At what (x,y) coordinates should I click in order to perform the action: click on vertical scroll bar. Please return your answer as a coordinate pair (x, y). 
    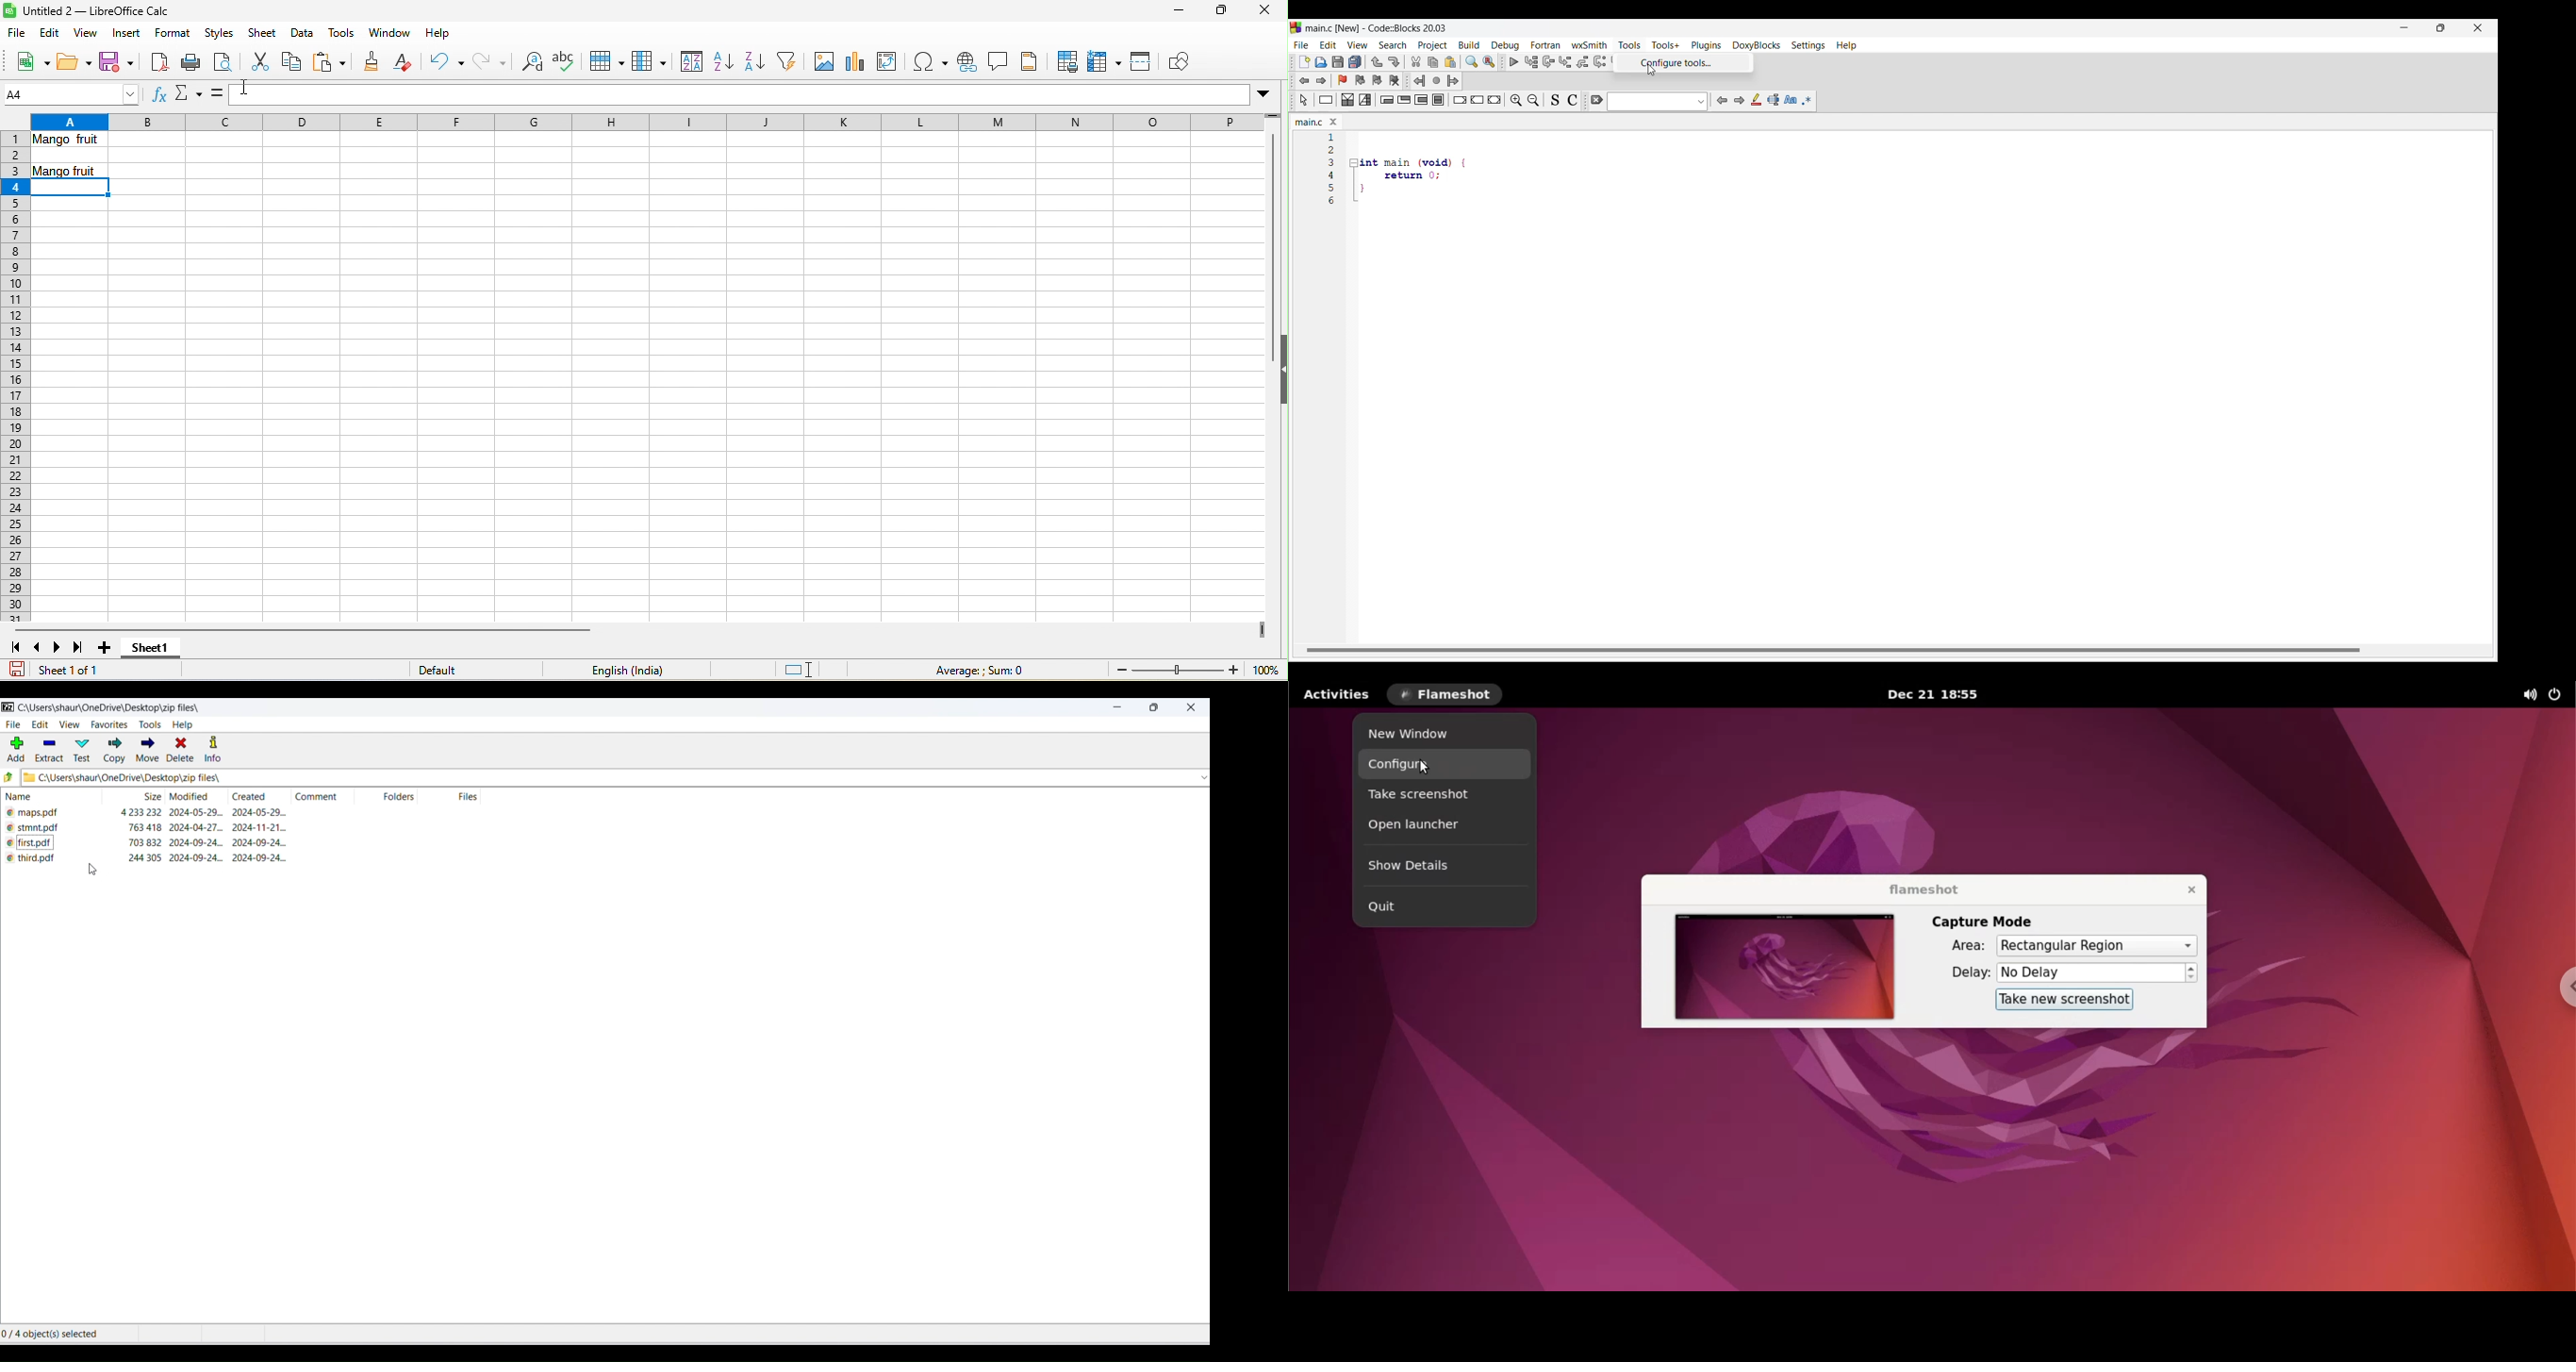
    Looking at the image, I should click on (1271, 230).